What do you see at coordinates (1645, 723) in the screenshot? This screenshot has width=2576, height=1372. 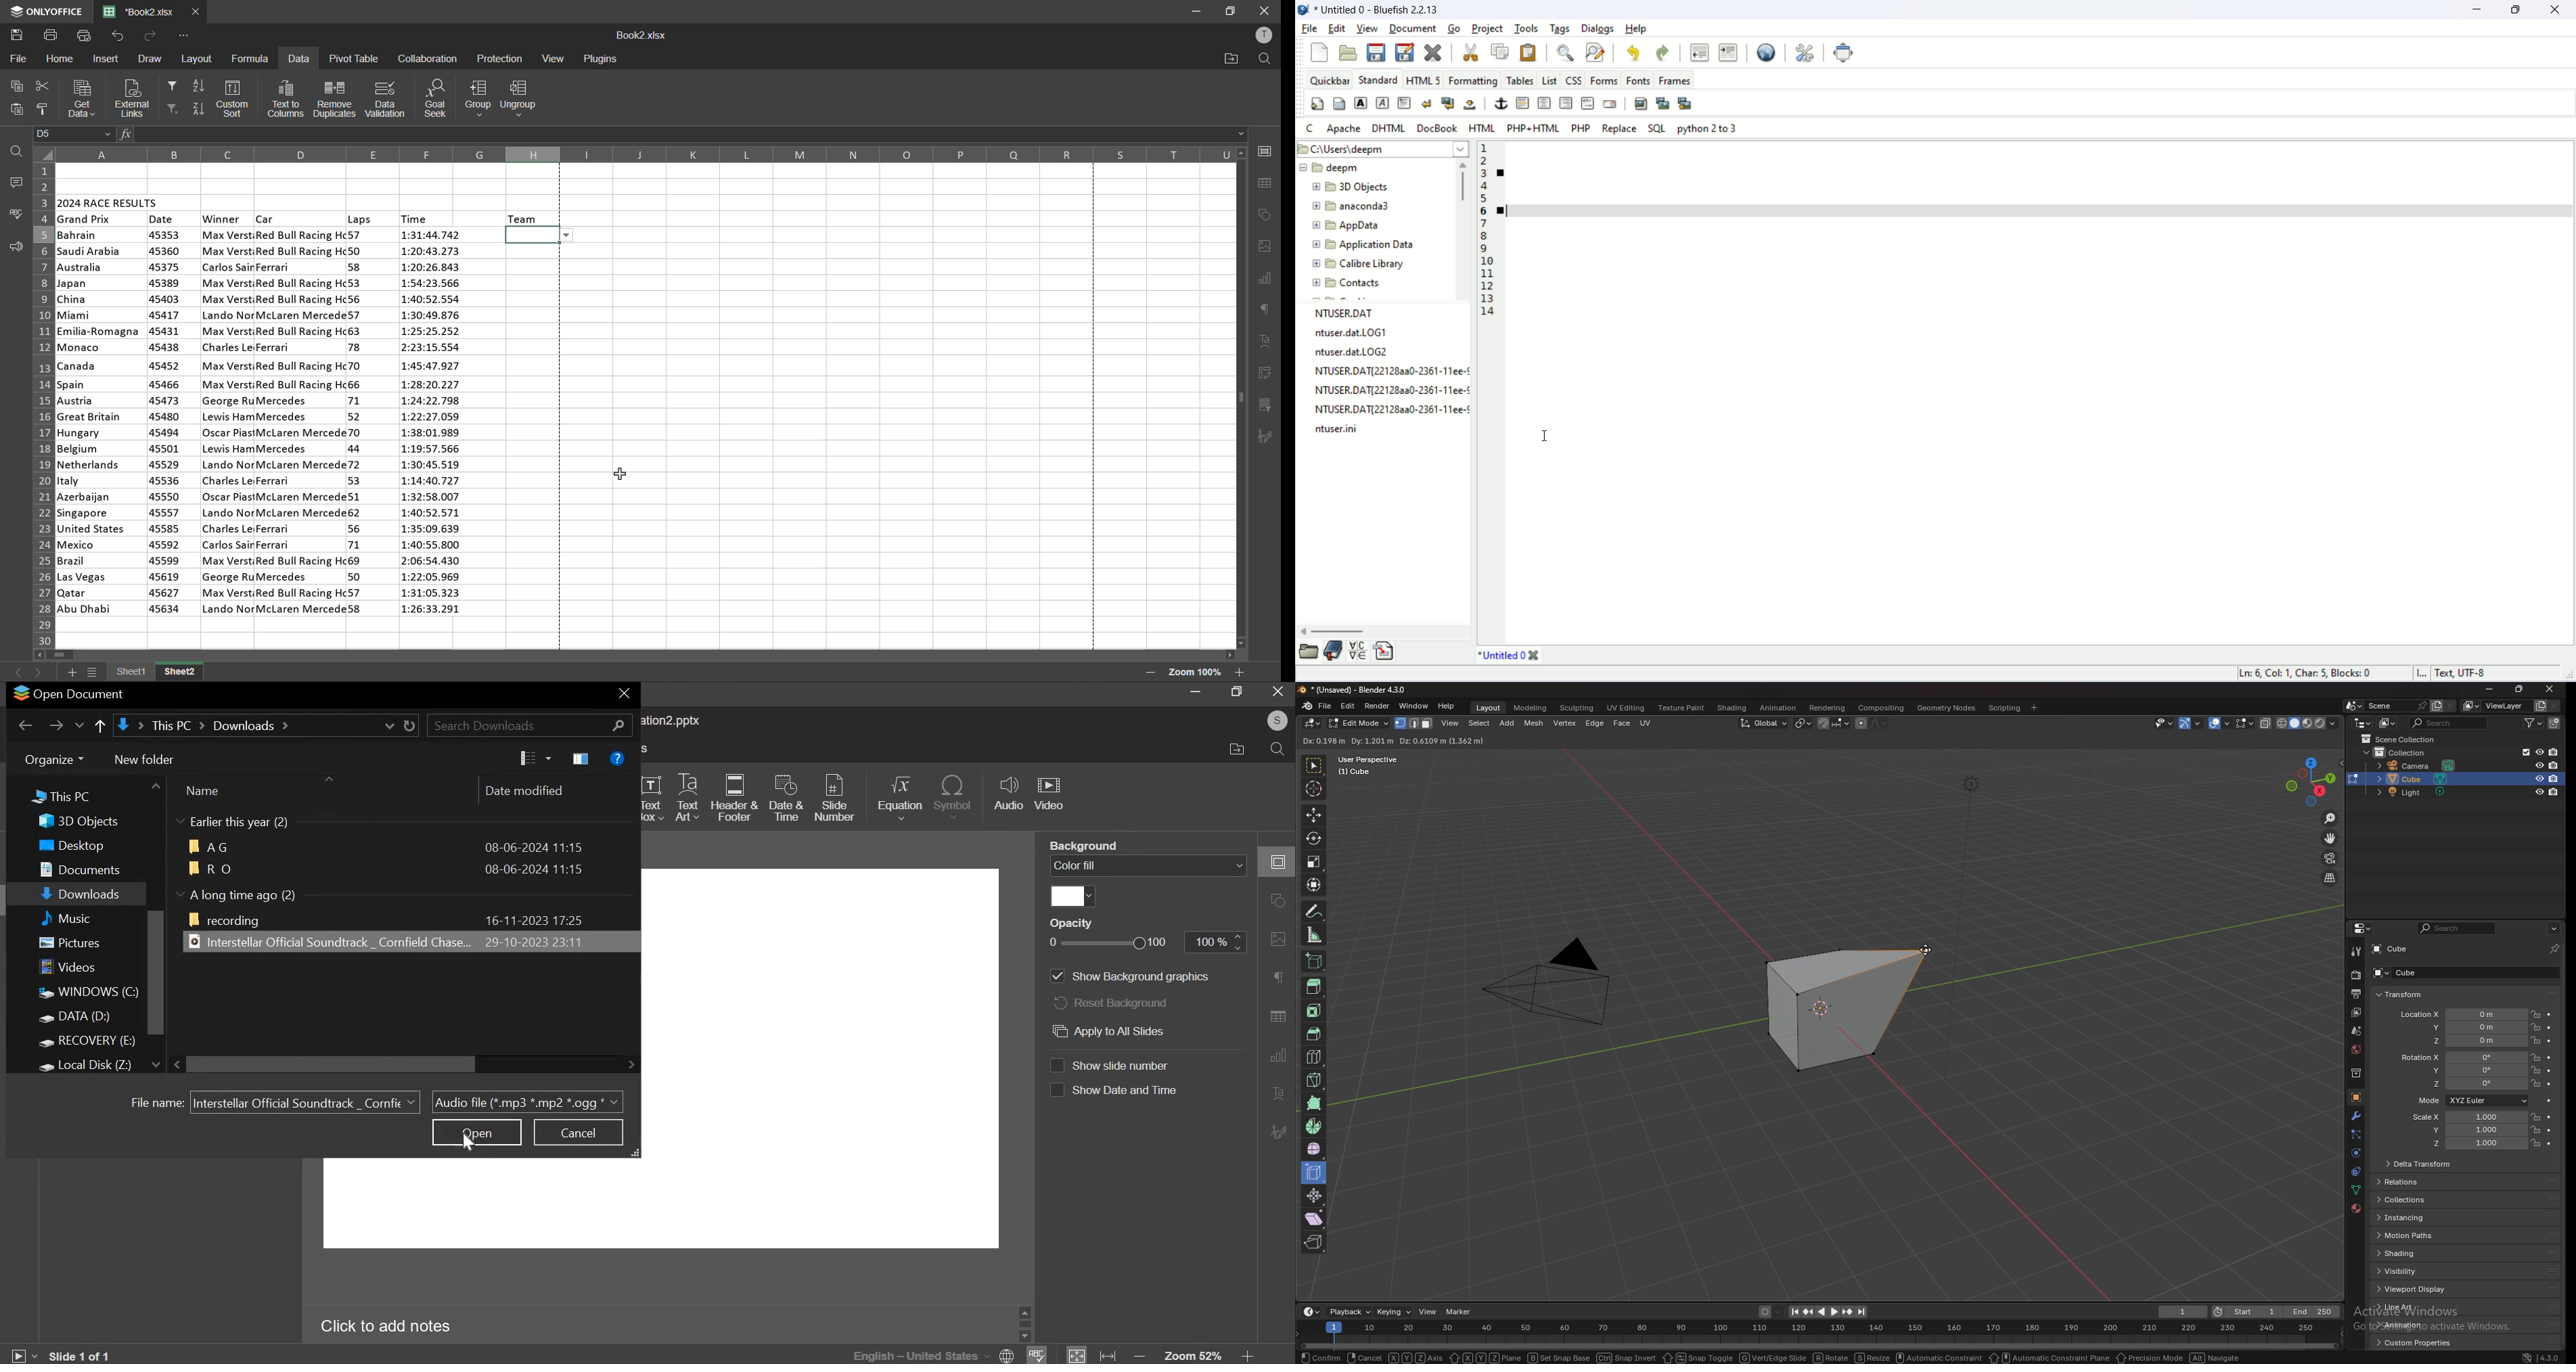 I see `uv` at bounding box center [1645, 723].